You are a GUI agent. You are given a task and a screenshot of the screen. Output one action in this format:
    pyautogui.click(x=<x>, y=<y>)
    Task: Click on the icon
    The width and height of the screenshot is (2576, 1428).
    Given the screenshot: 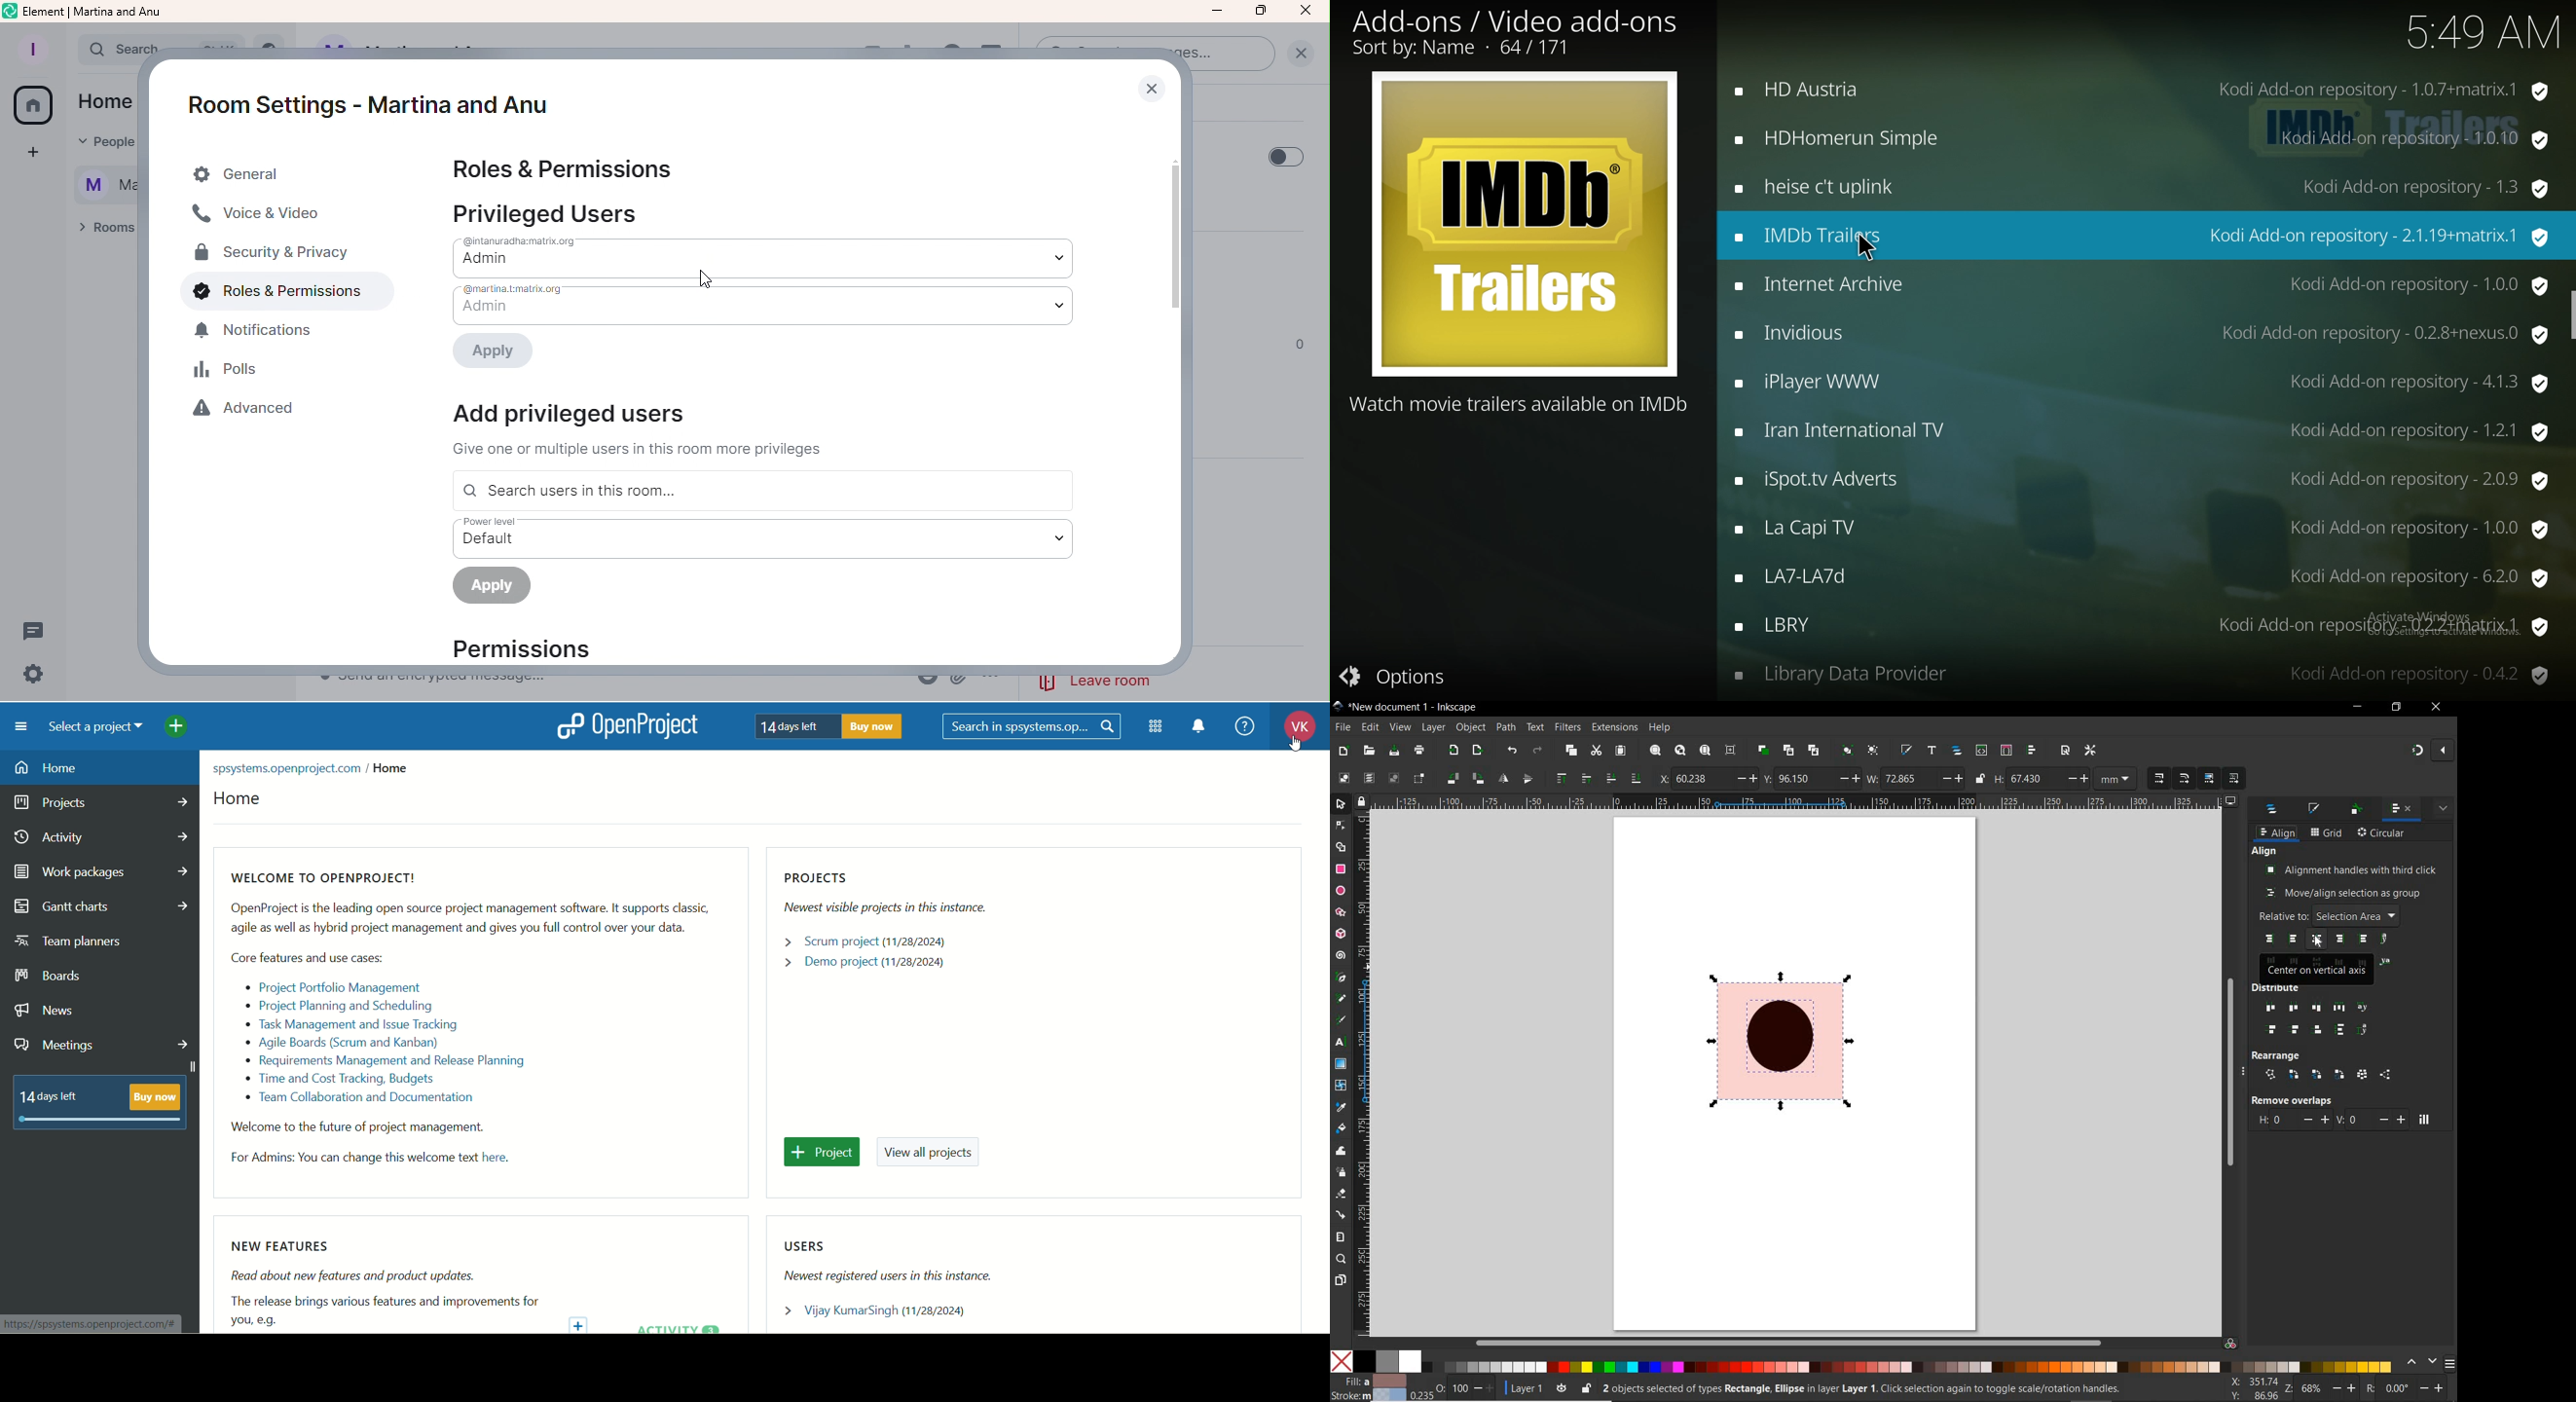 What is the action you would take?
    pyautogui.click(x=1523, y=225)
    